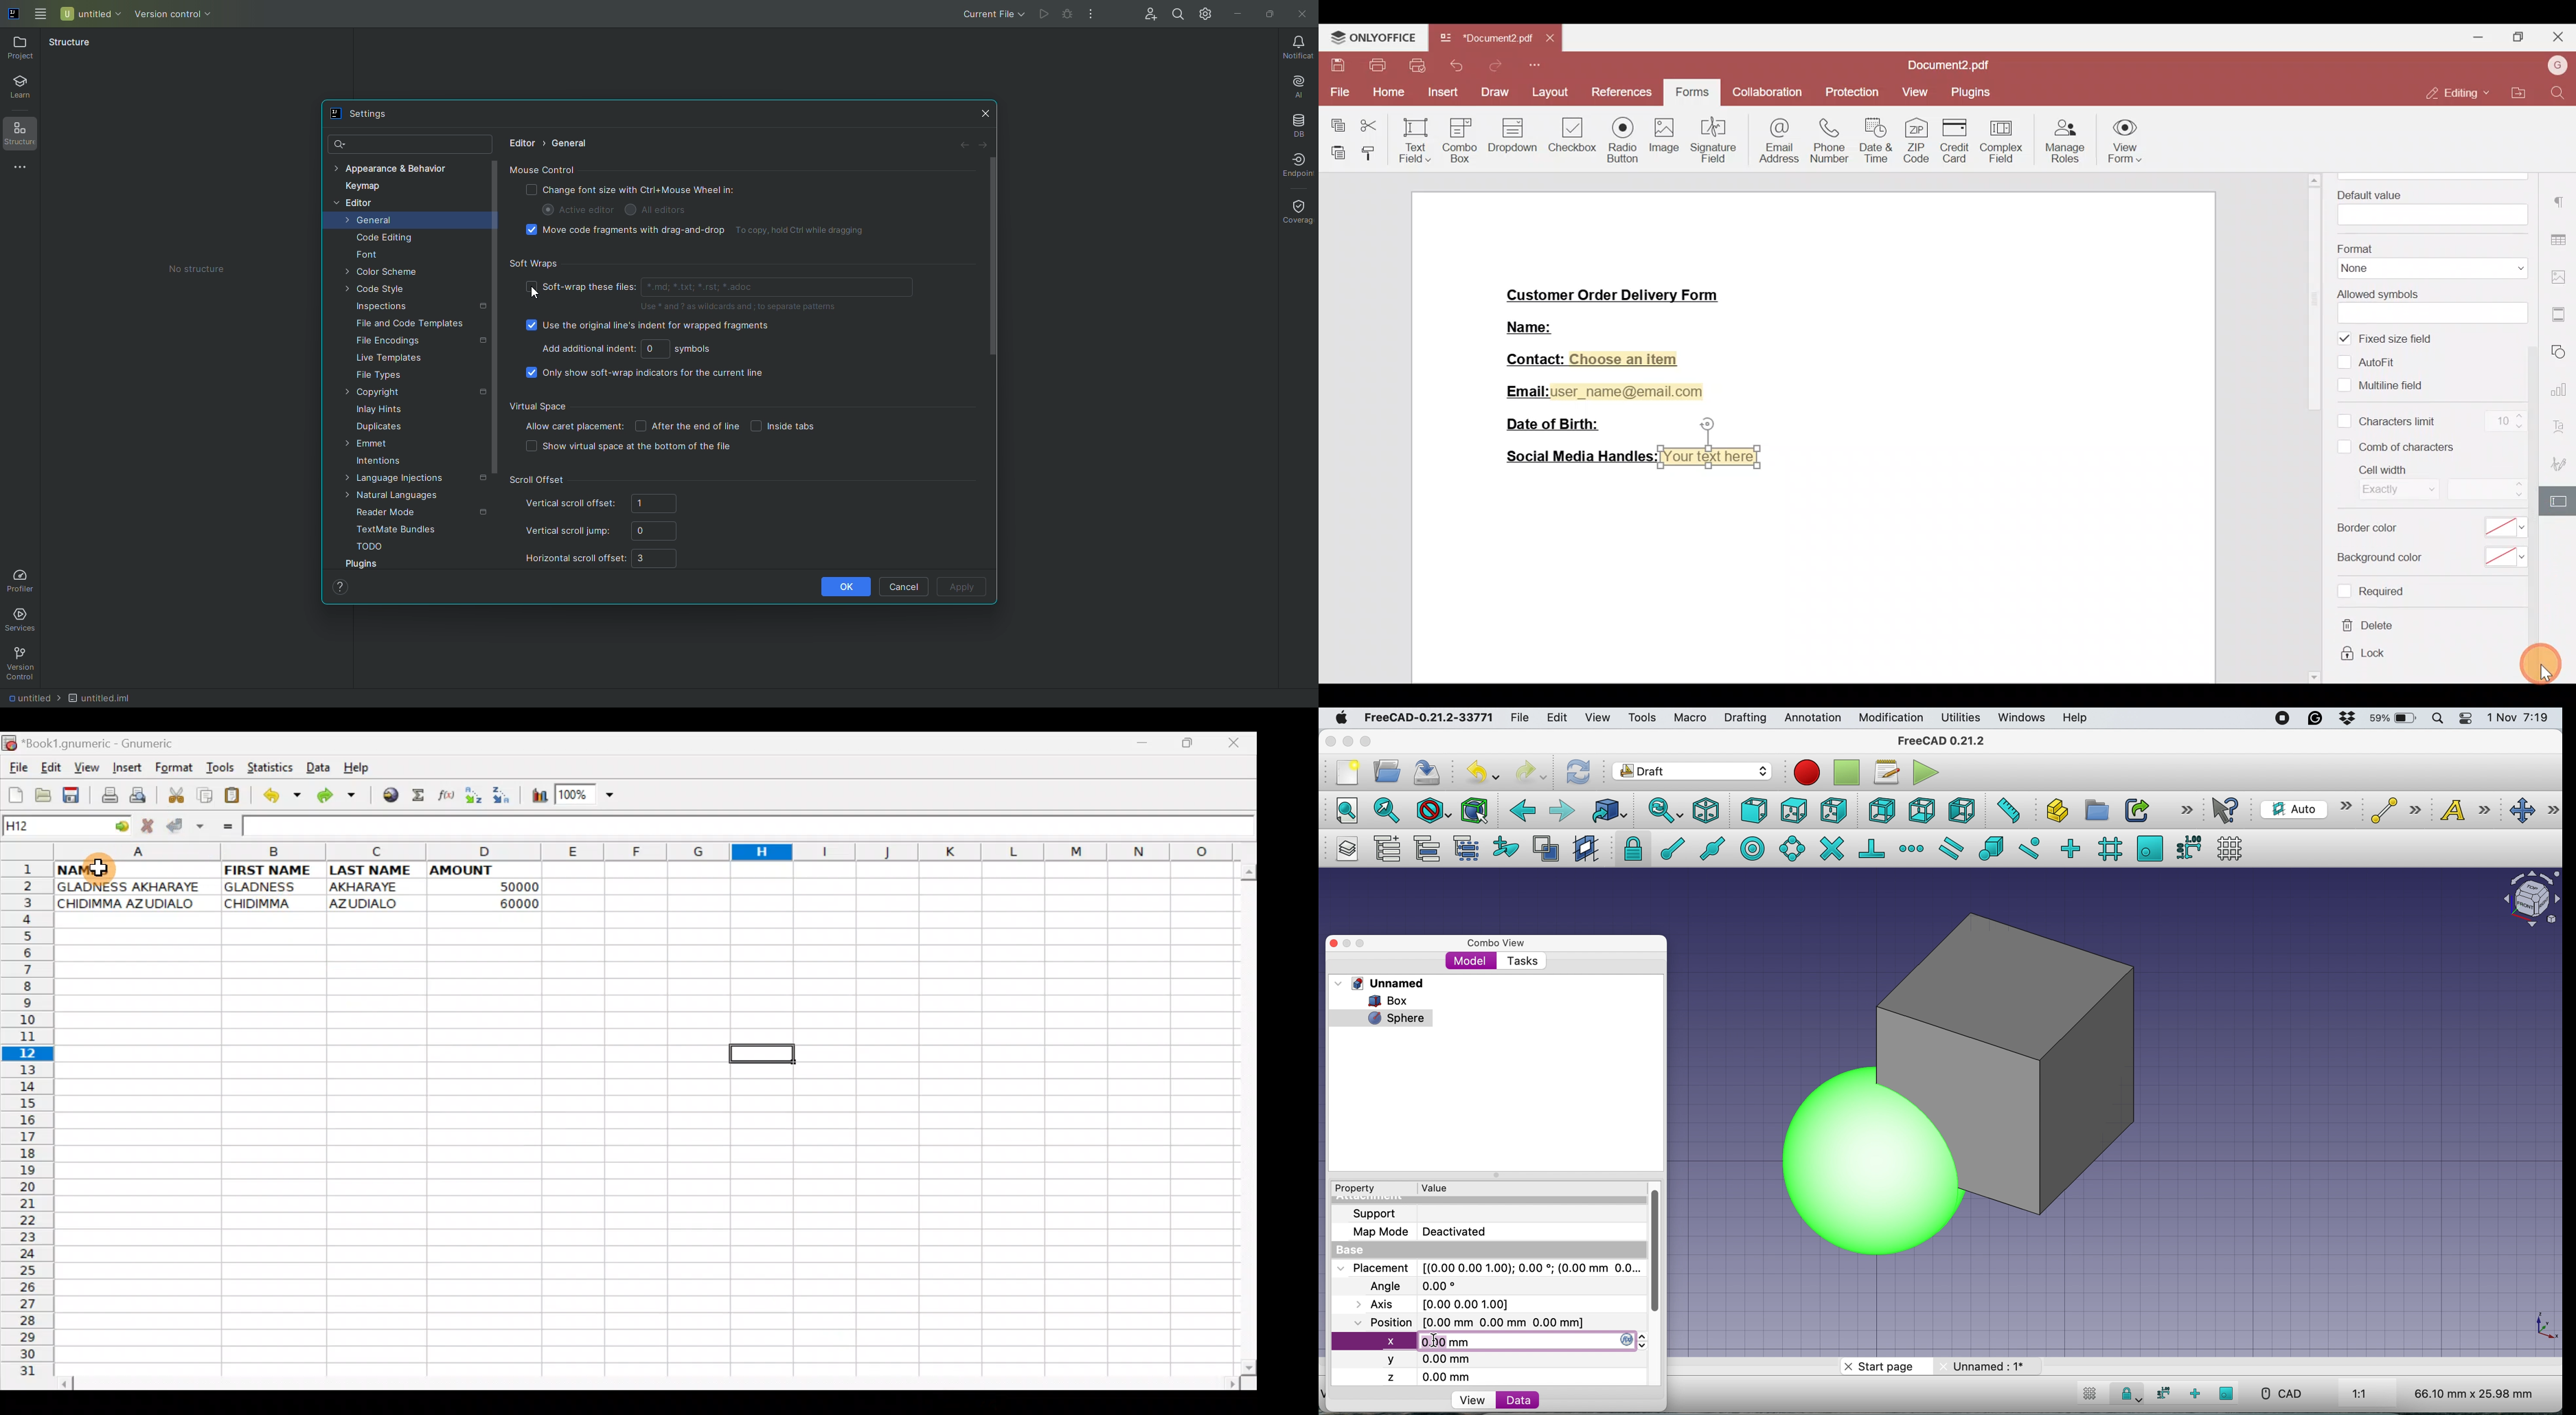  I want to click on File, so click(18, 768).